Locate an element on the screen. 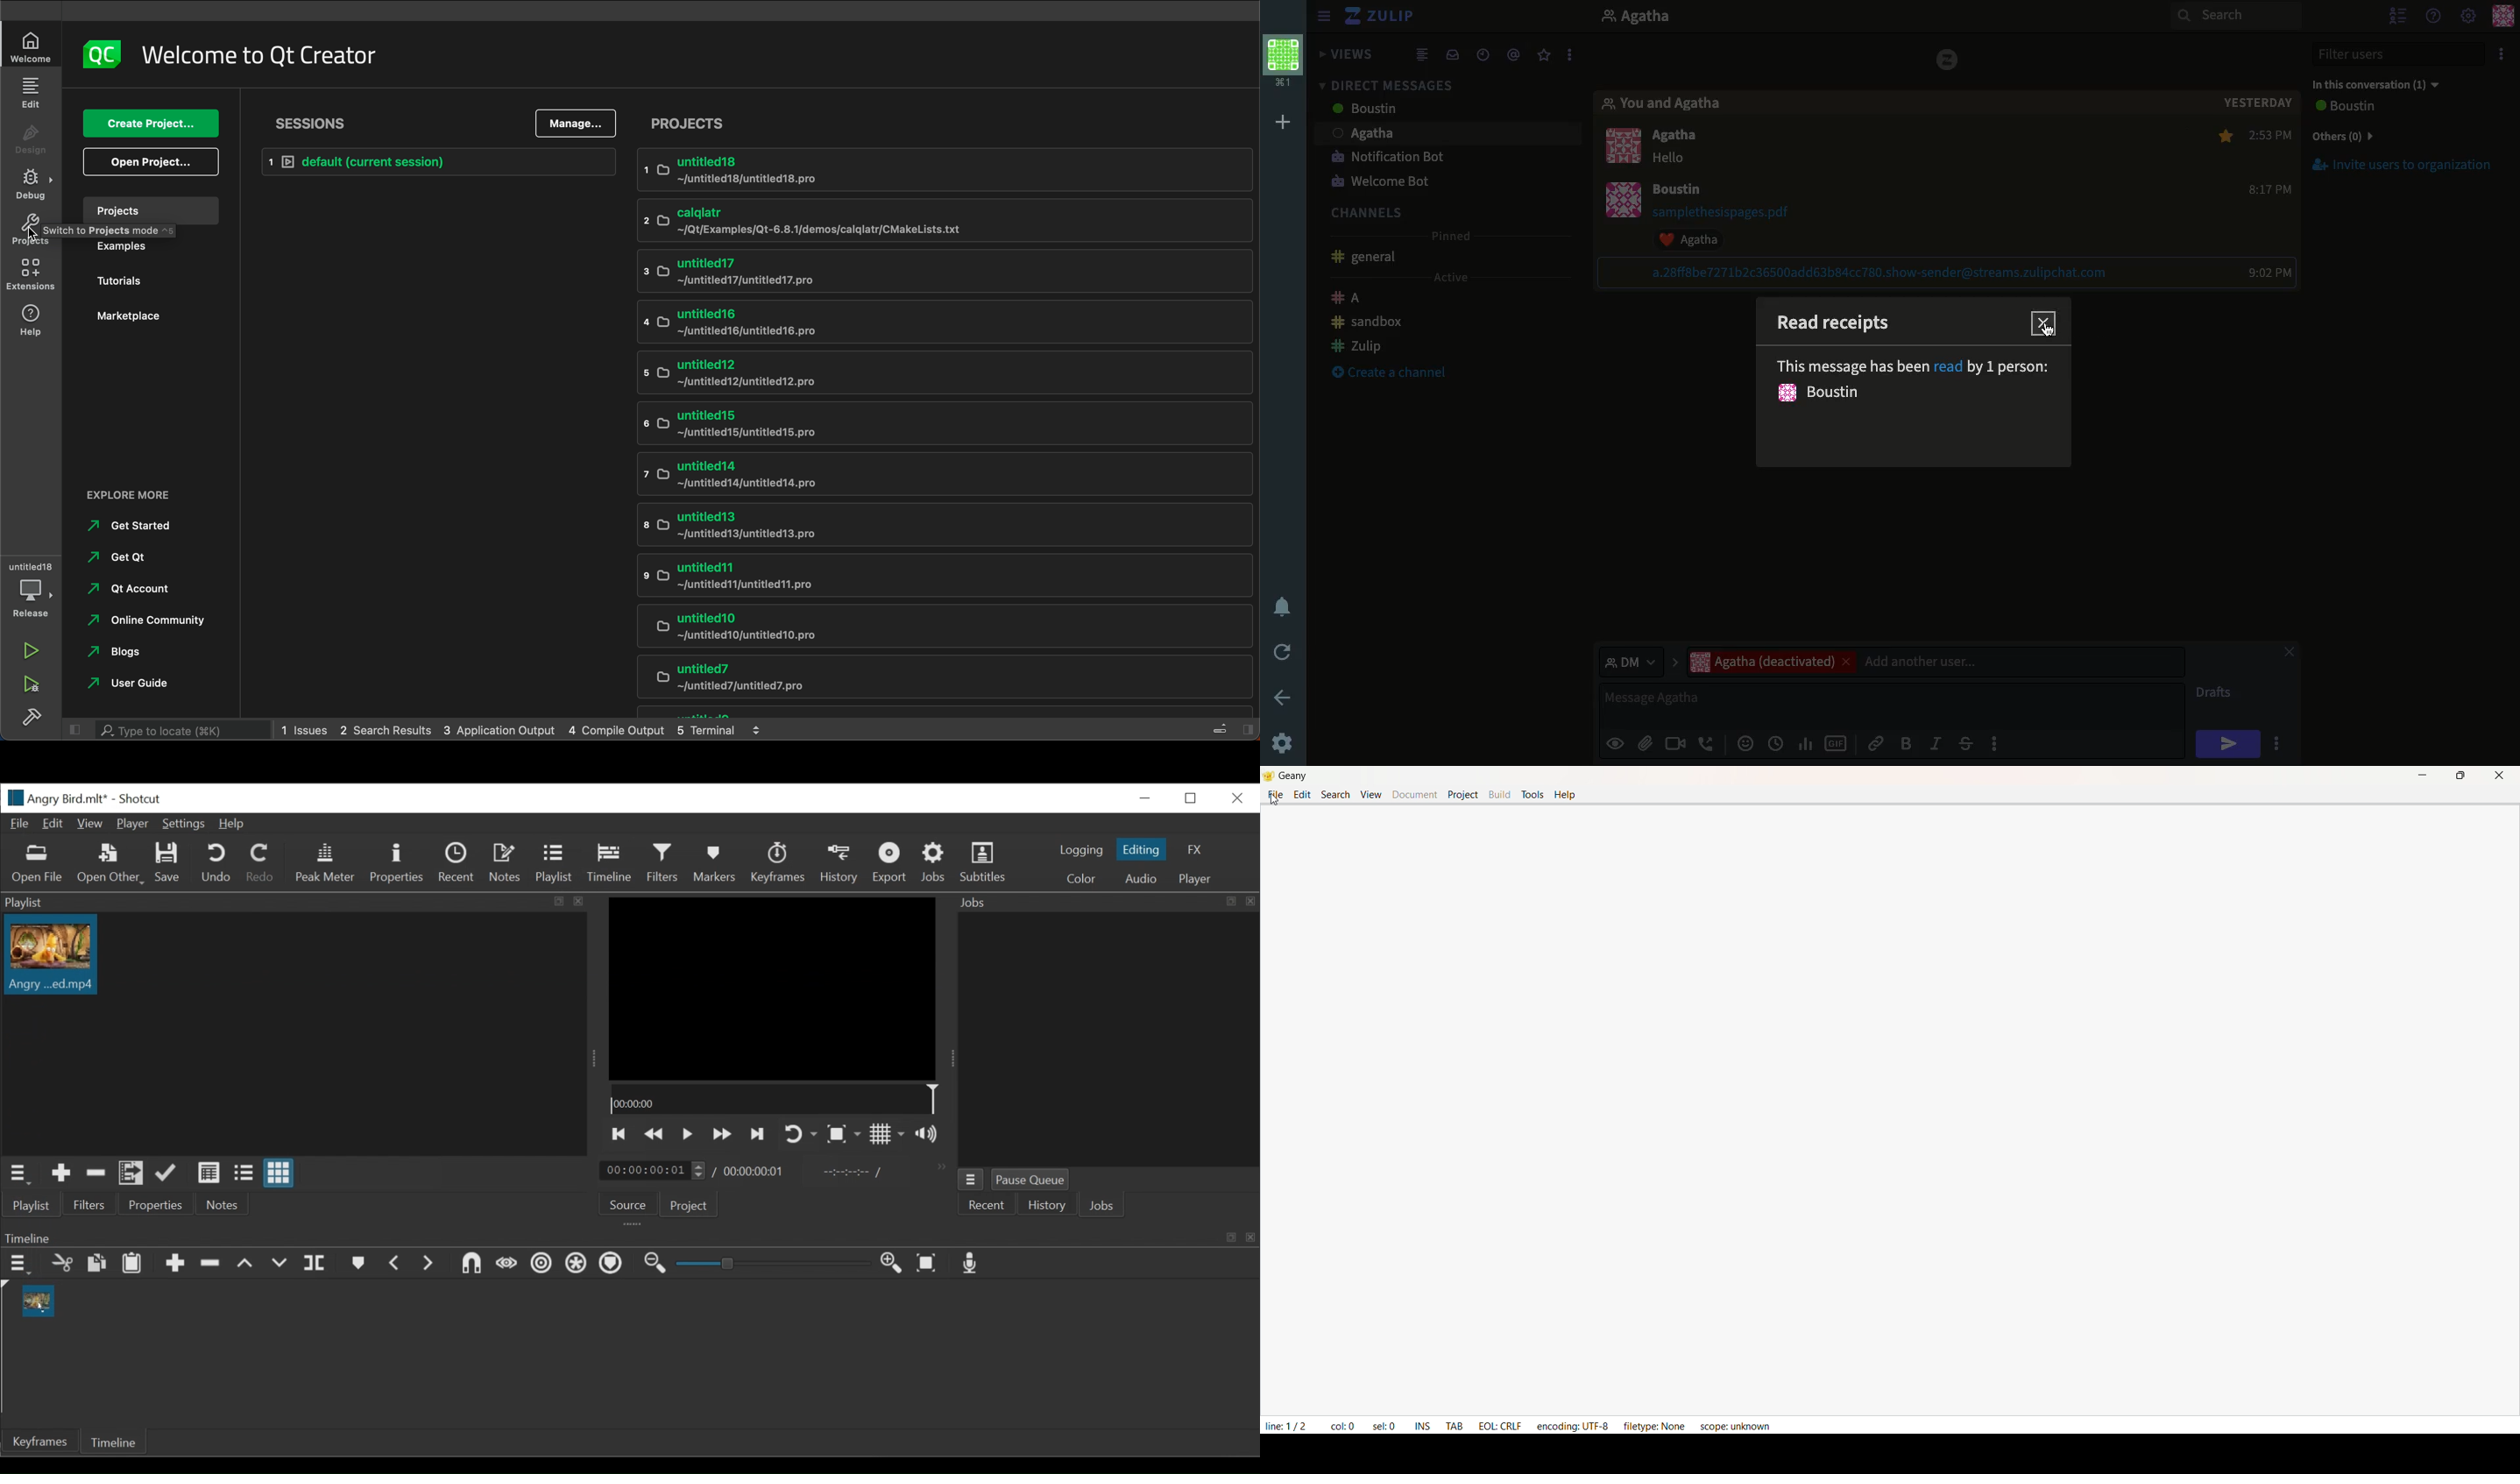 The height and width of the screenshot is (1484, 2520). Active is located at coordinates (1448, 278).